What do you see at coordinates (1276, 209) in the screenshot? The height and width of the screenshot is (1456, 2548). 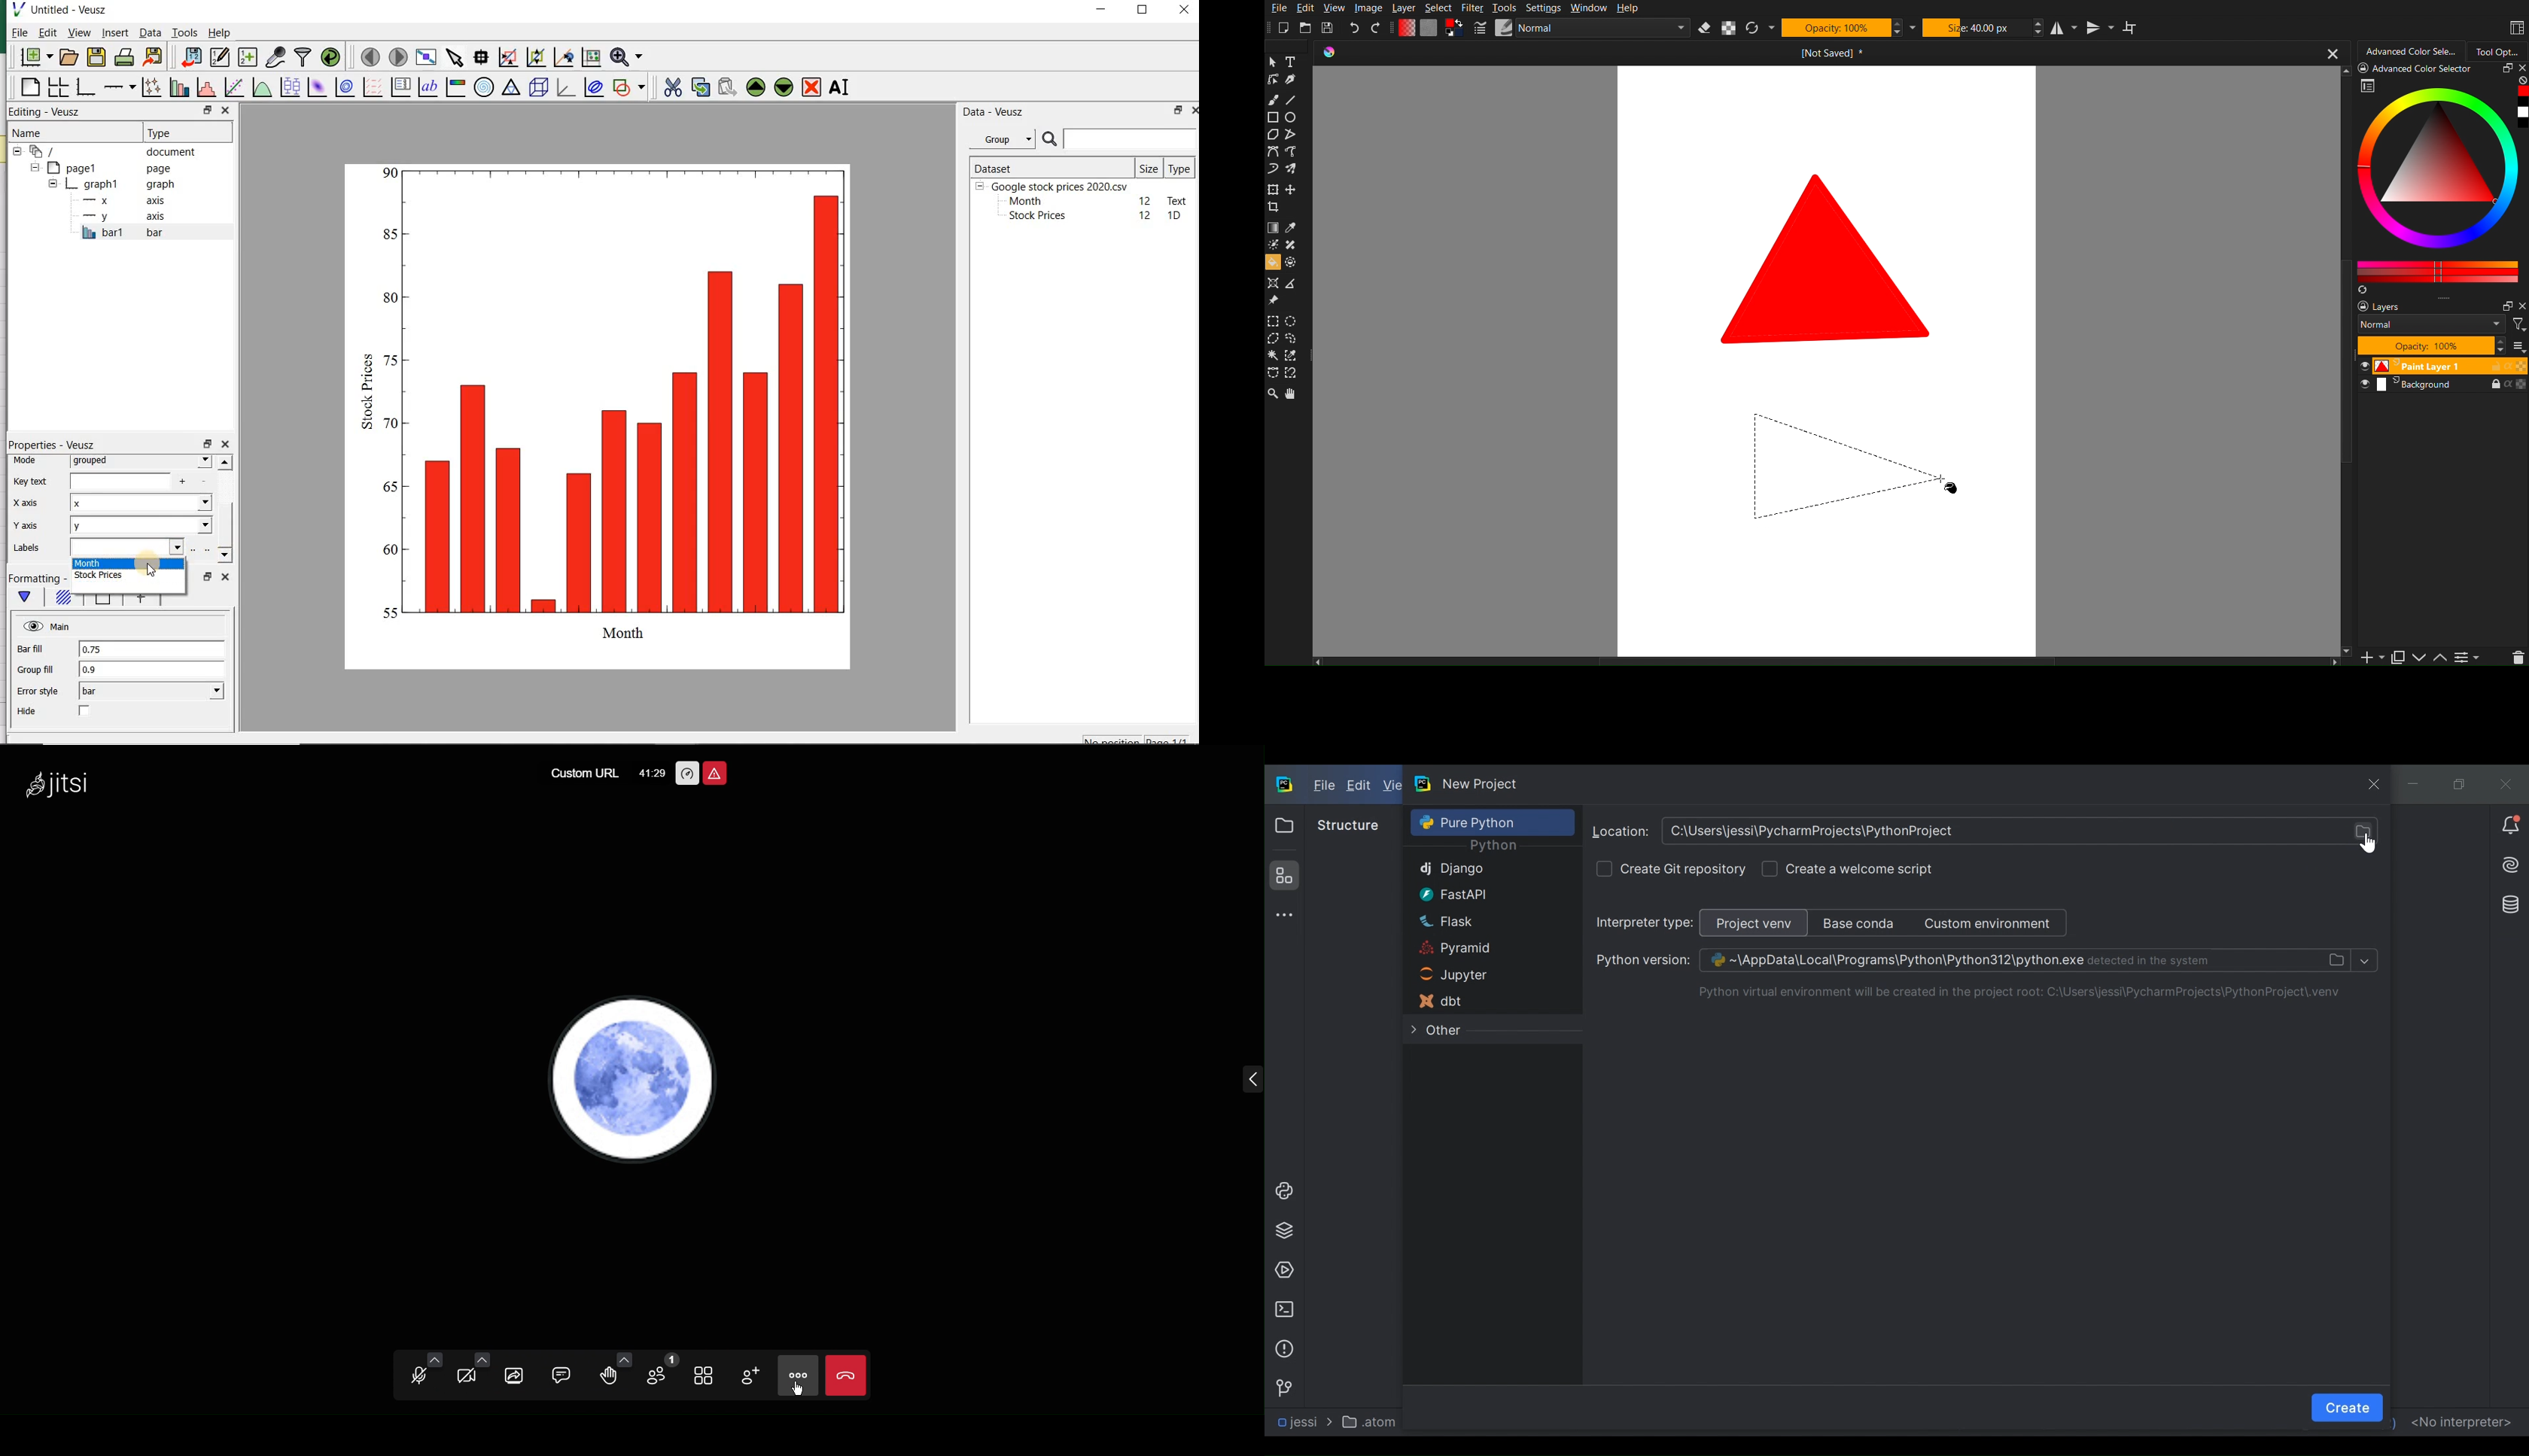 I see `Crop` at bounding box center [1276, 209].